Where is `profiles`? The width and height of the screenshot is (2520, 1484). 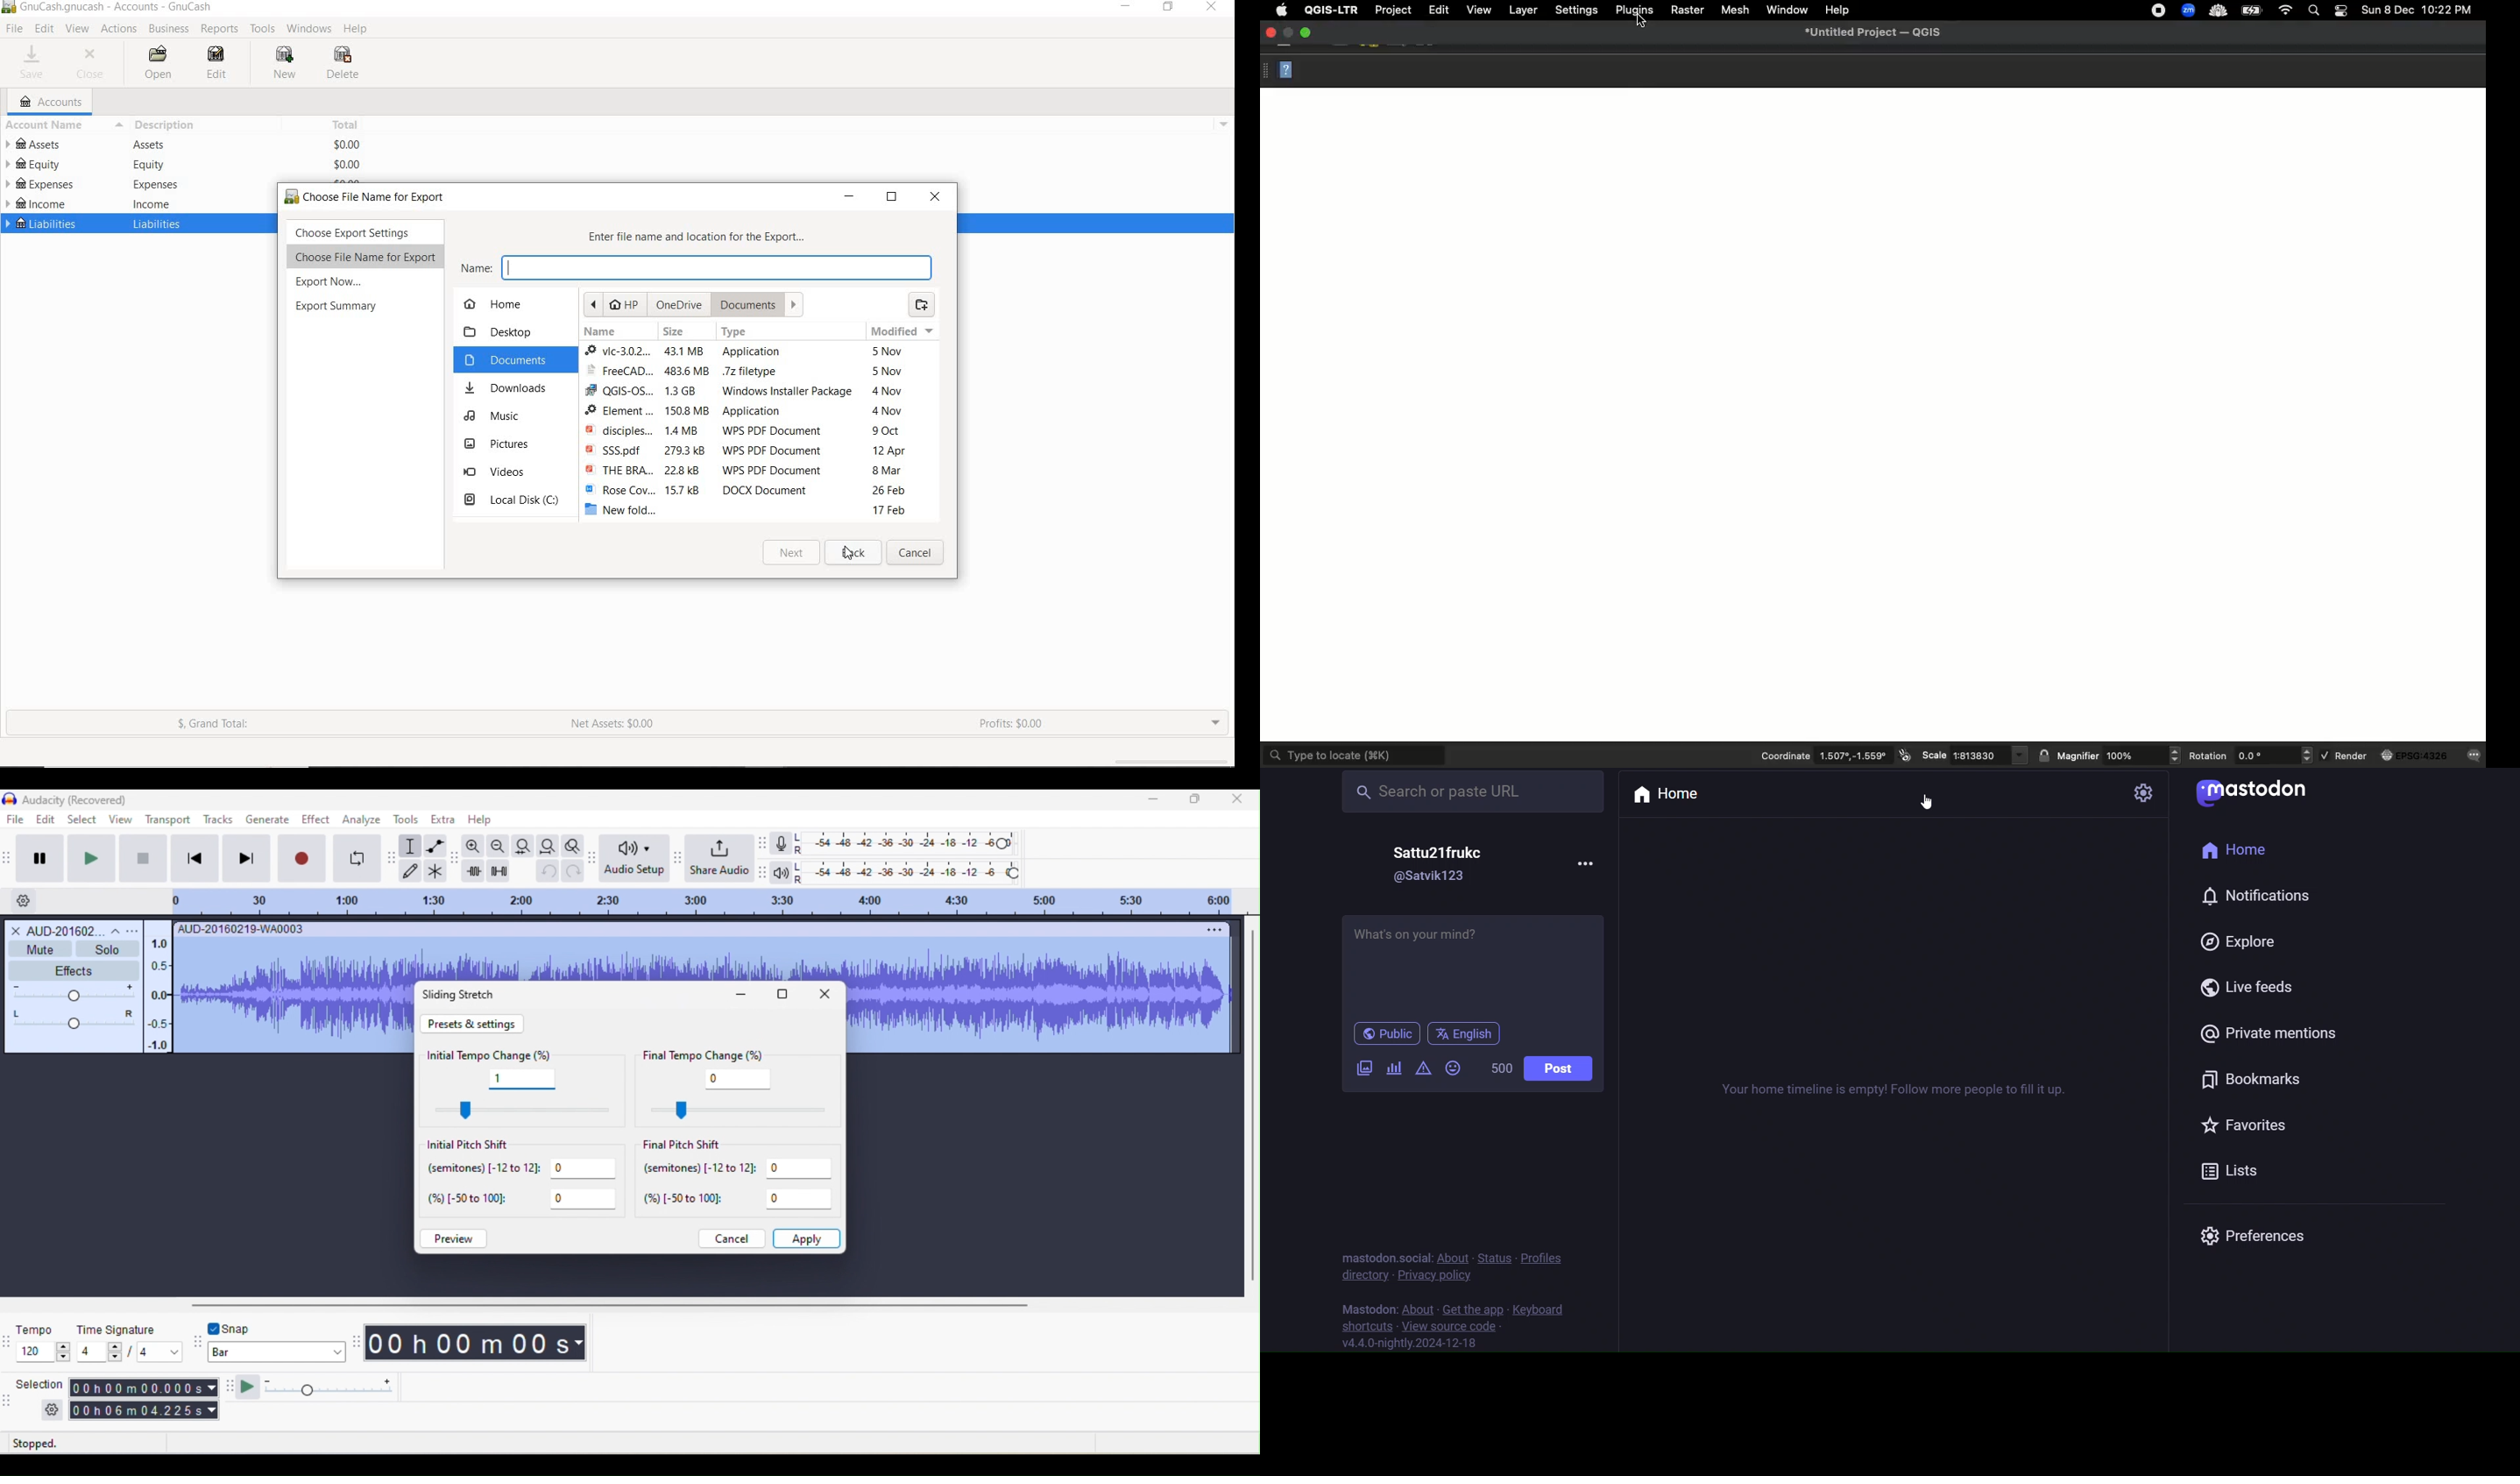
profiles is located at coordinates (1542, 1258).